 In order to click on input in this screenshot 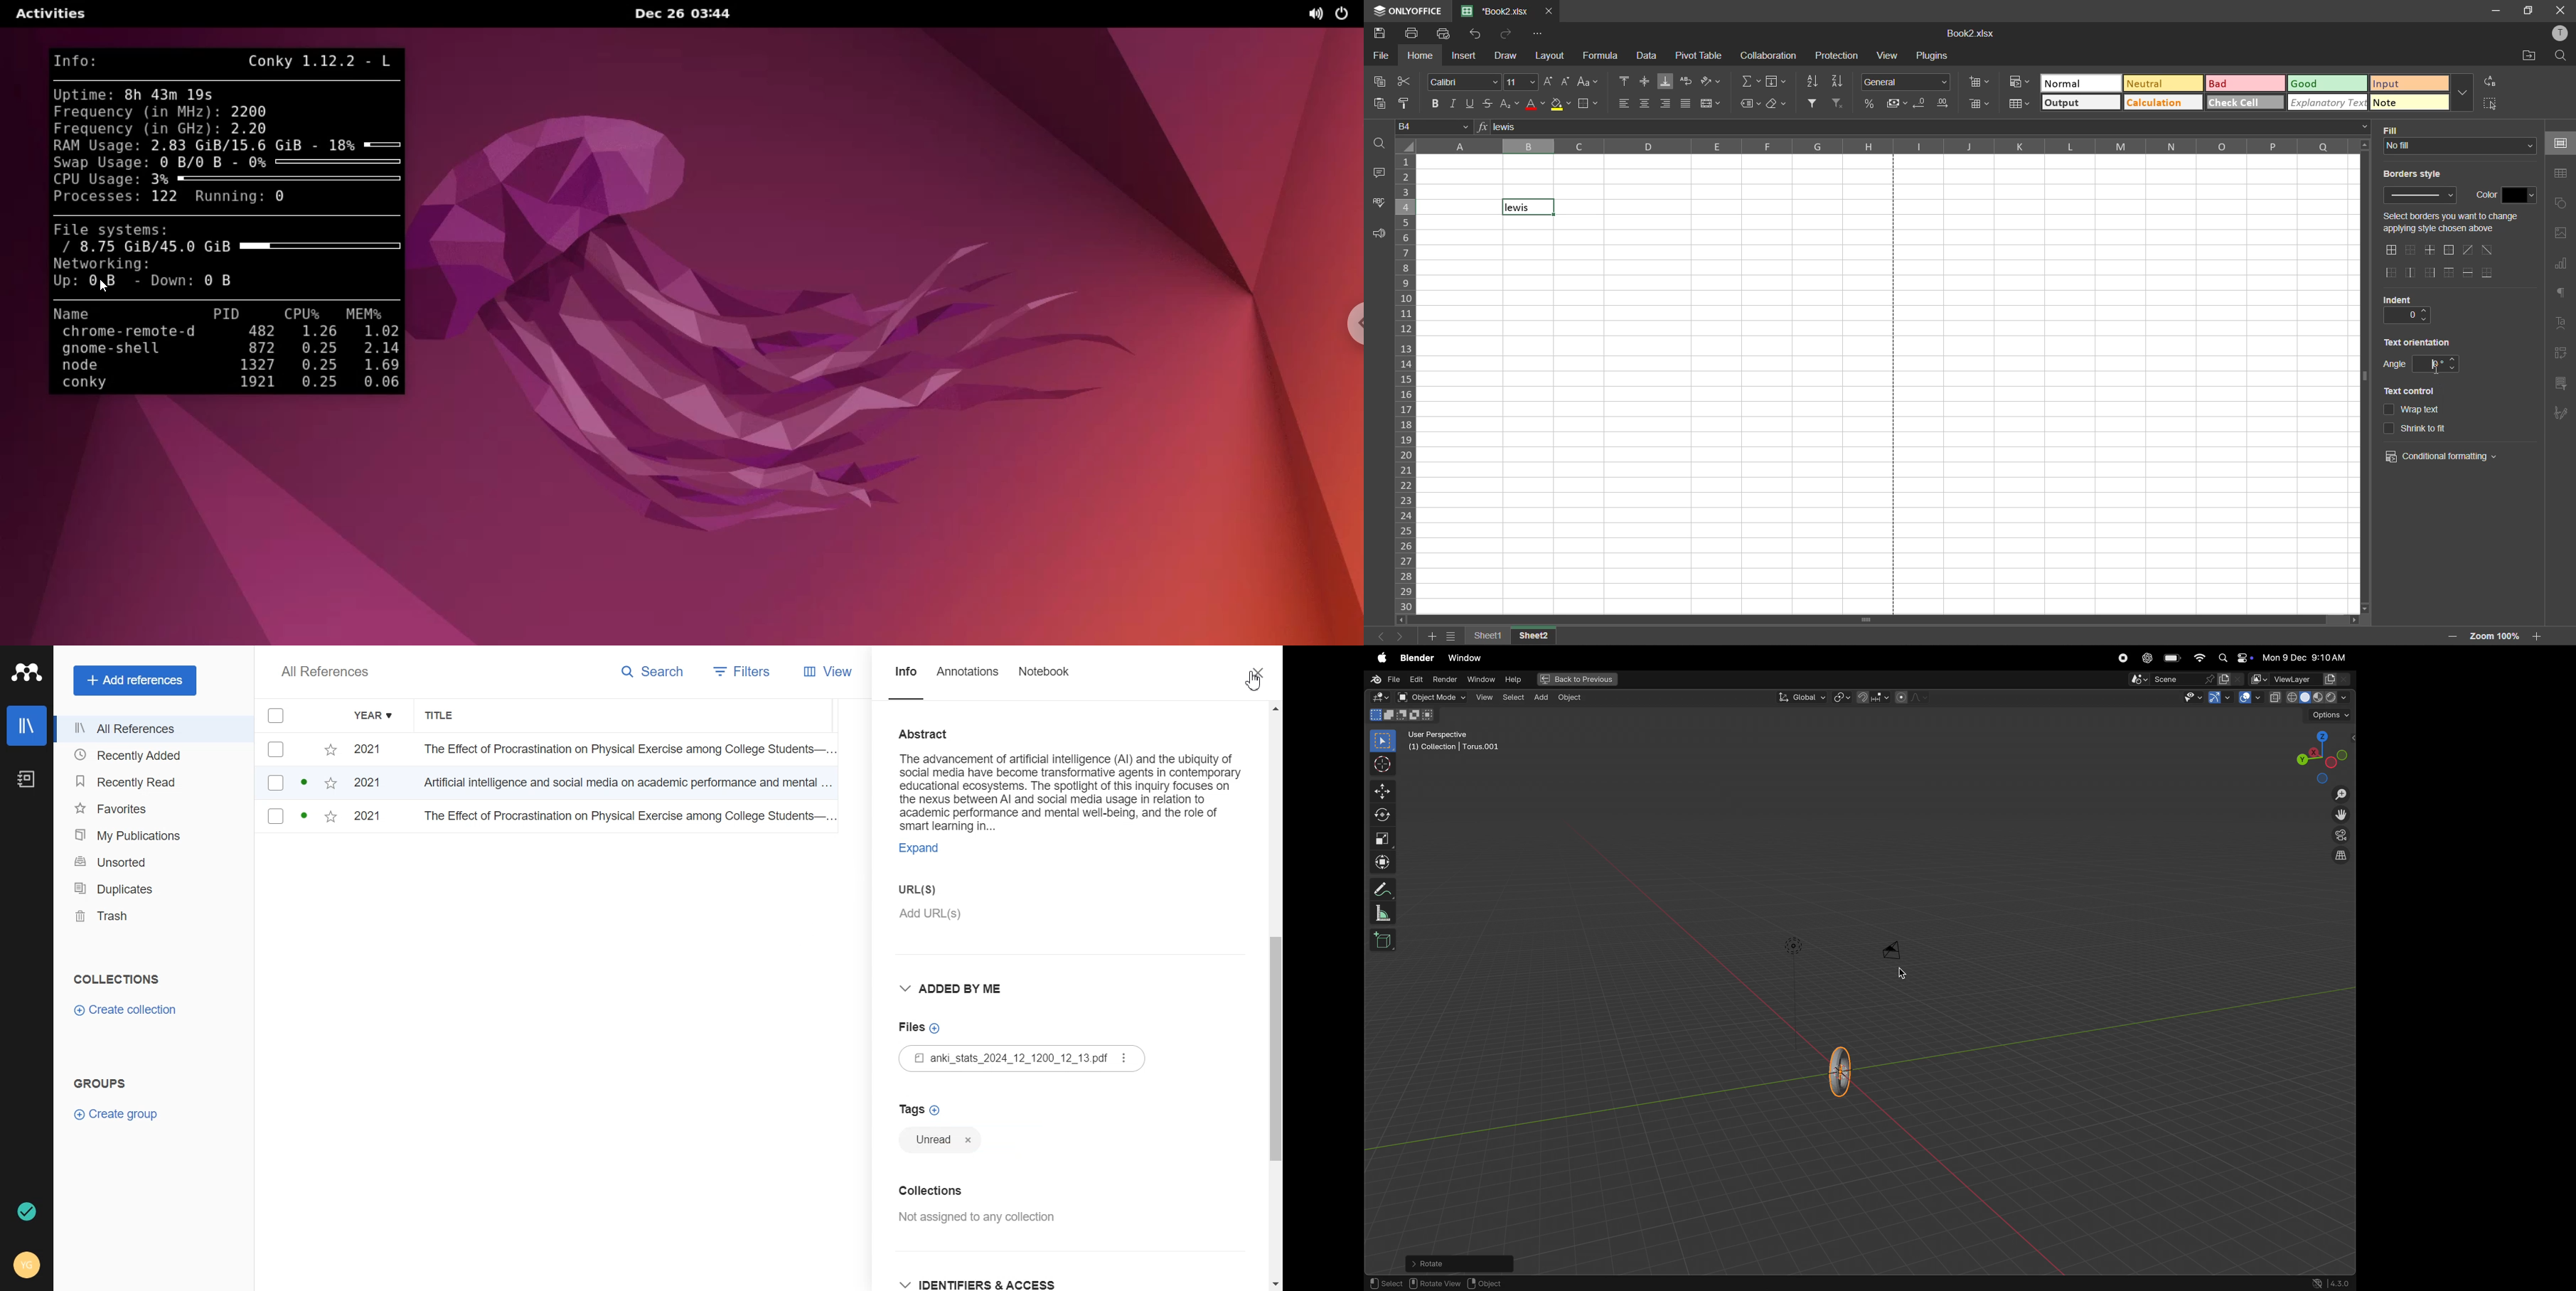, I will do `click(2409, 83)`.